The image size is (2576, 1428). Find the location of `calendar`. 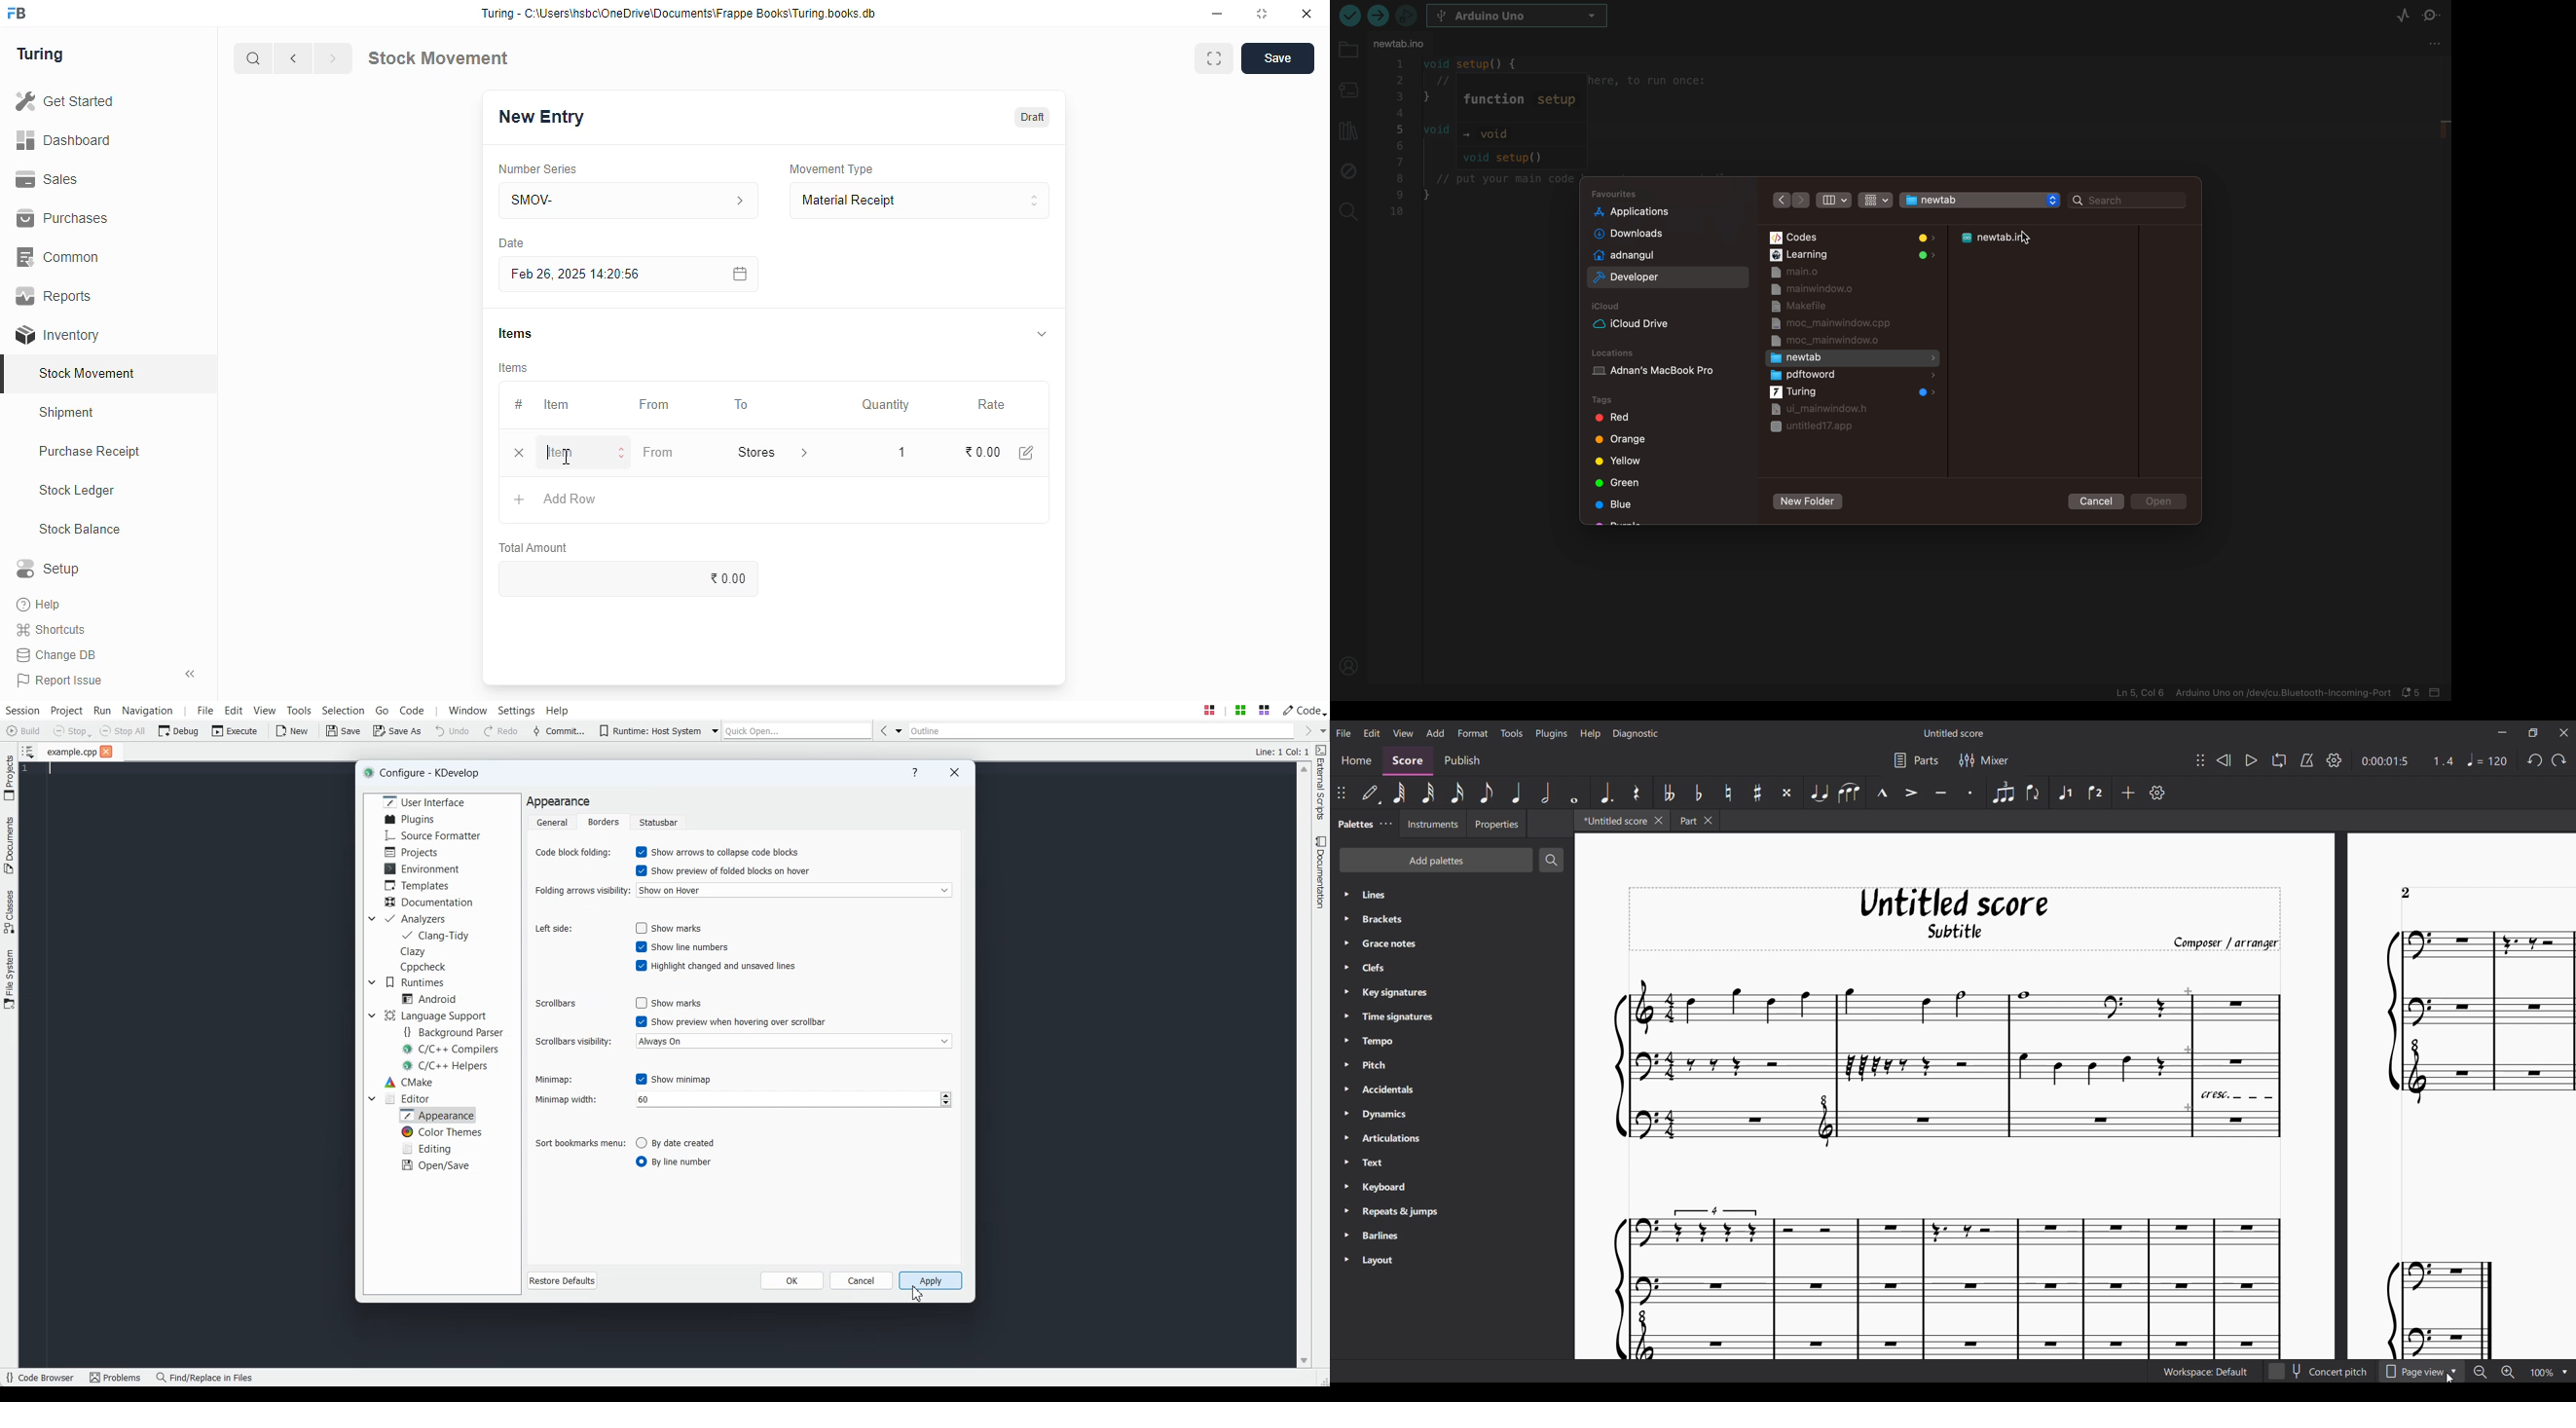

calendar is located at coordinates (738, 274).